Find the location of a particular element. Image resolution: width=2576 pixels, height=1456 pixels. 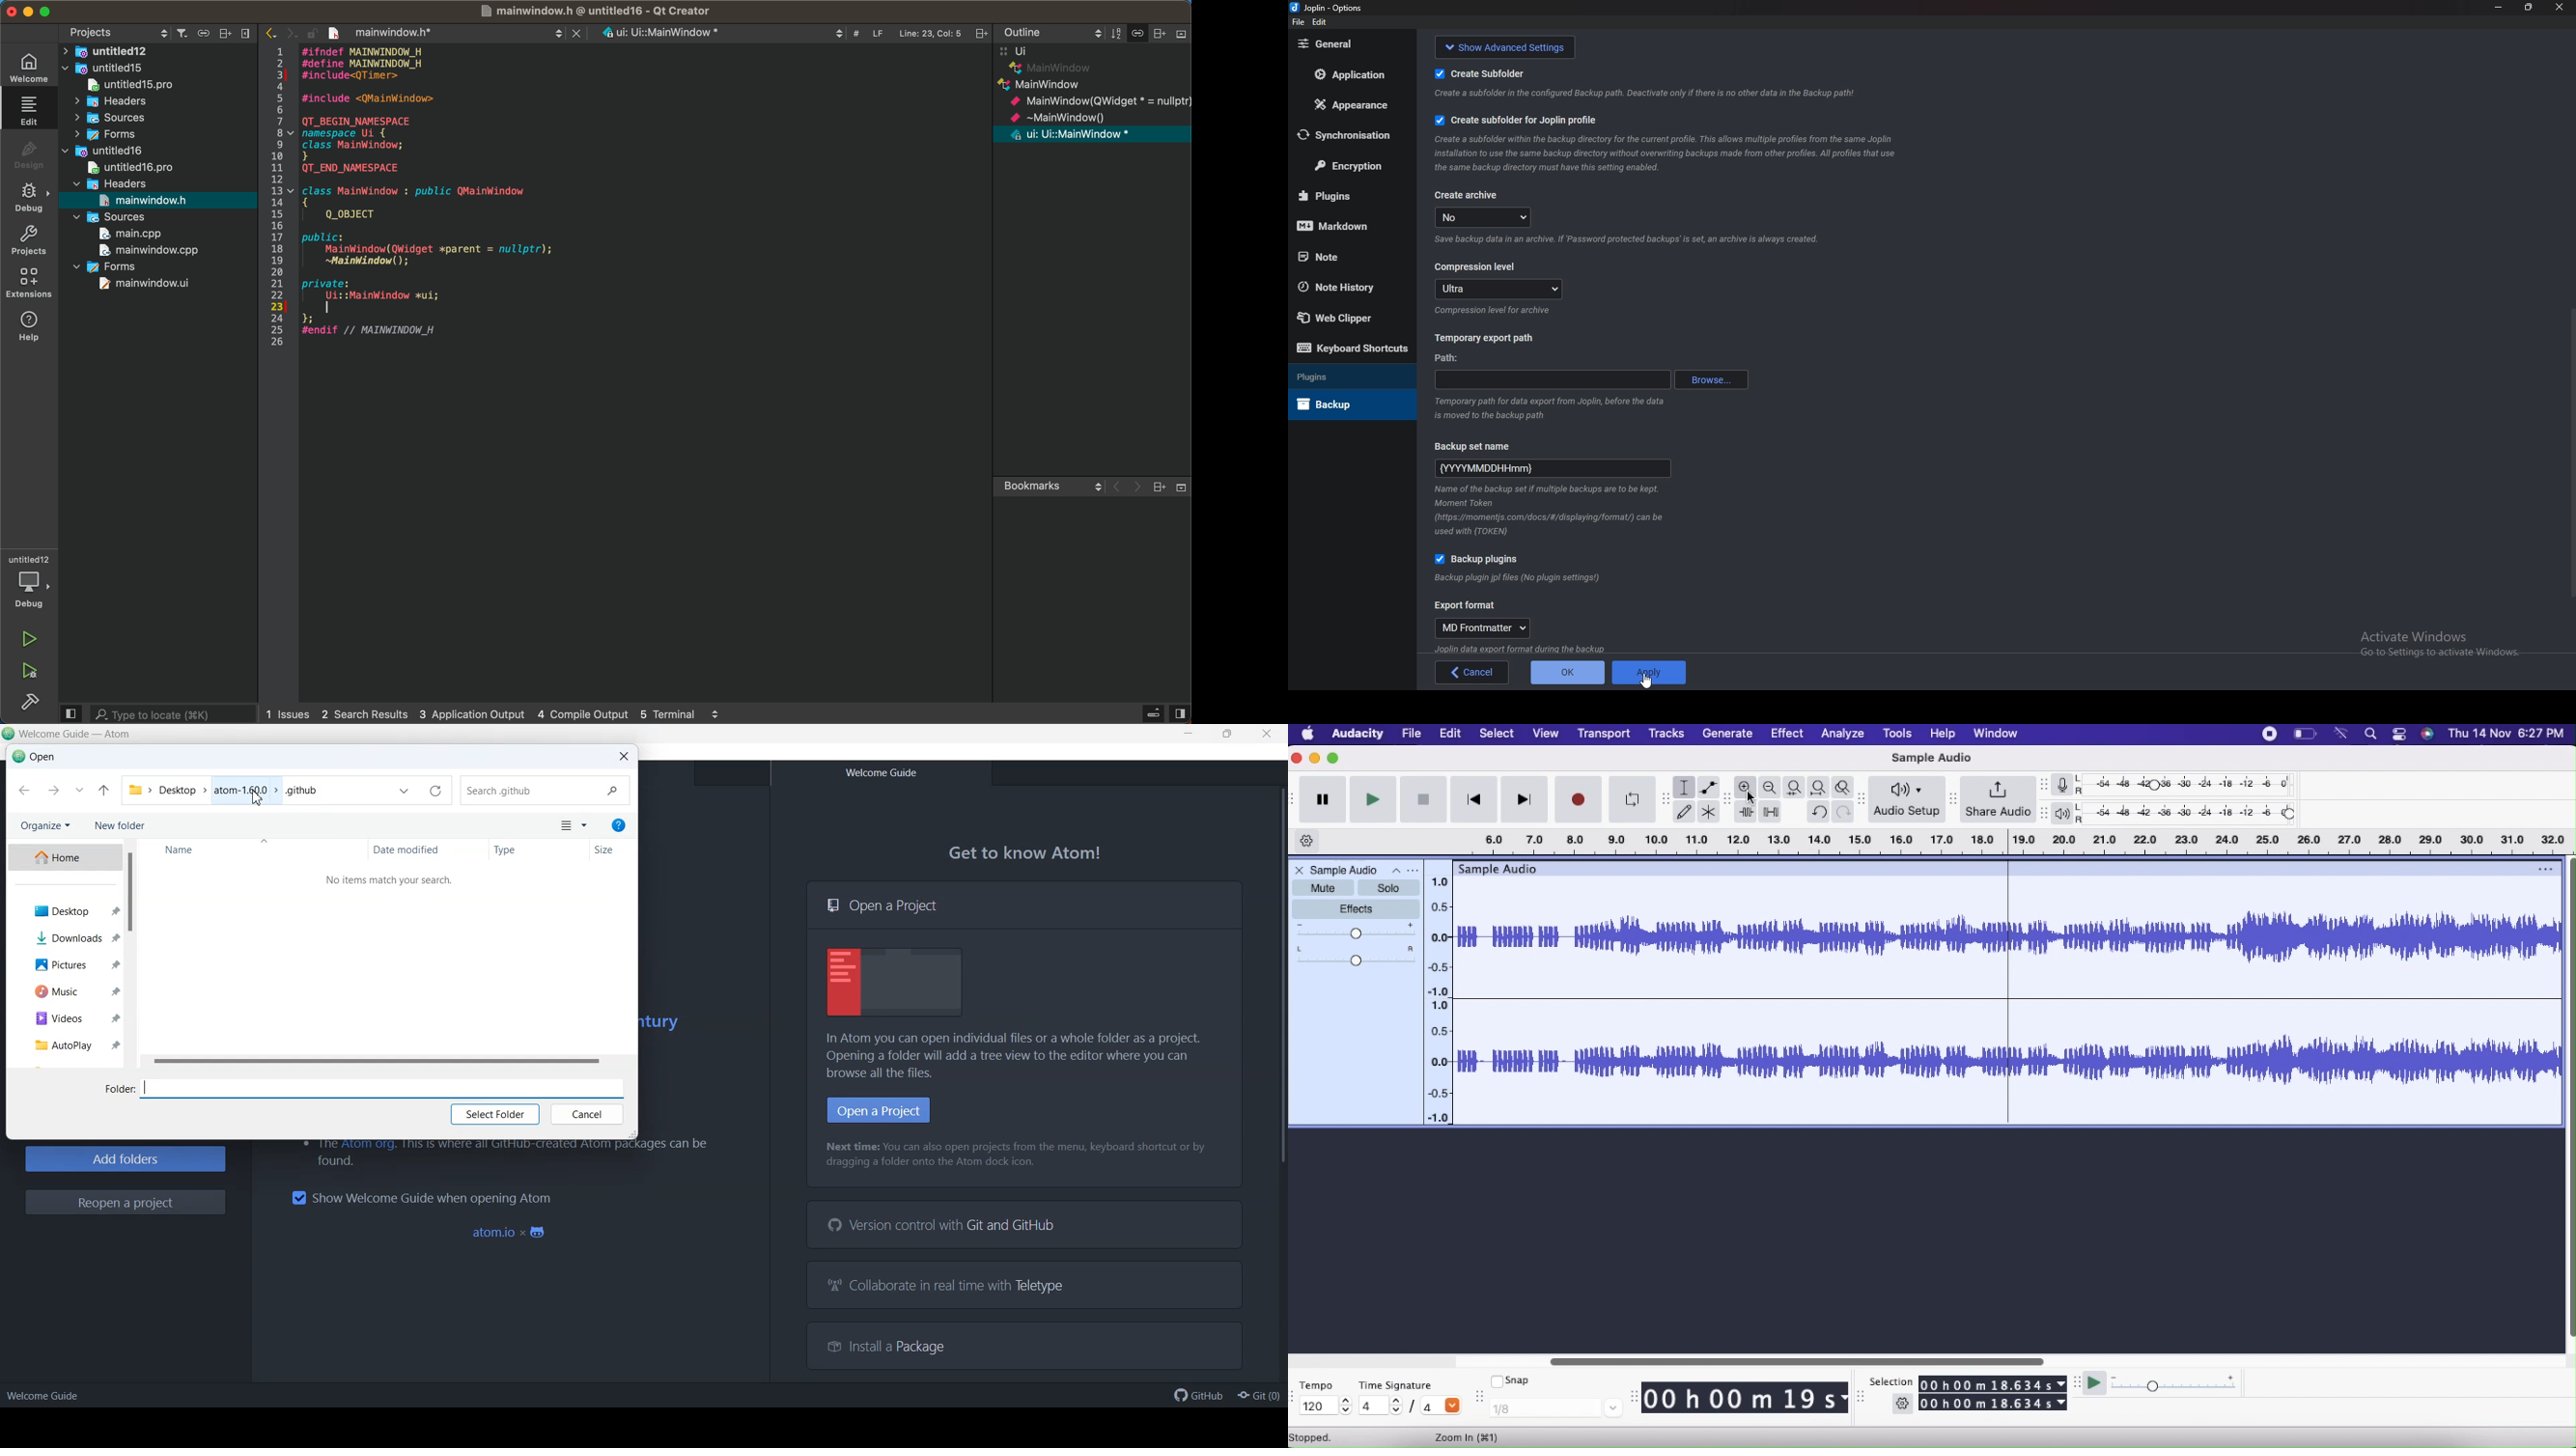

Desktop is located at coordinates (176, 790).